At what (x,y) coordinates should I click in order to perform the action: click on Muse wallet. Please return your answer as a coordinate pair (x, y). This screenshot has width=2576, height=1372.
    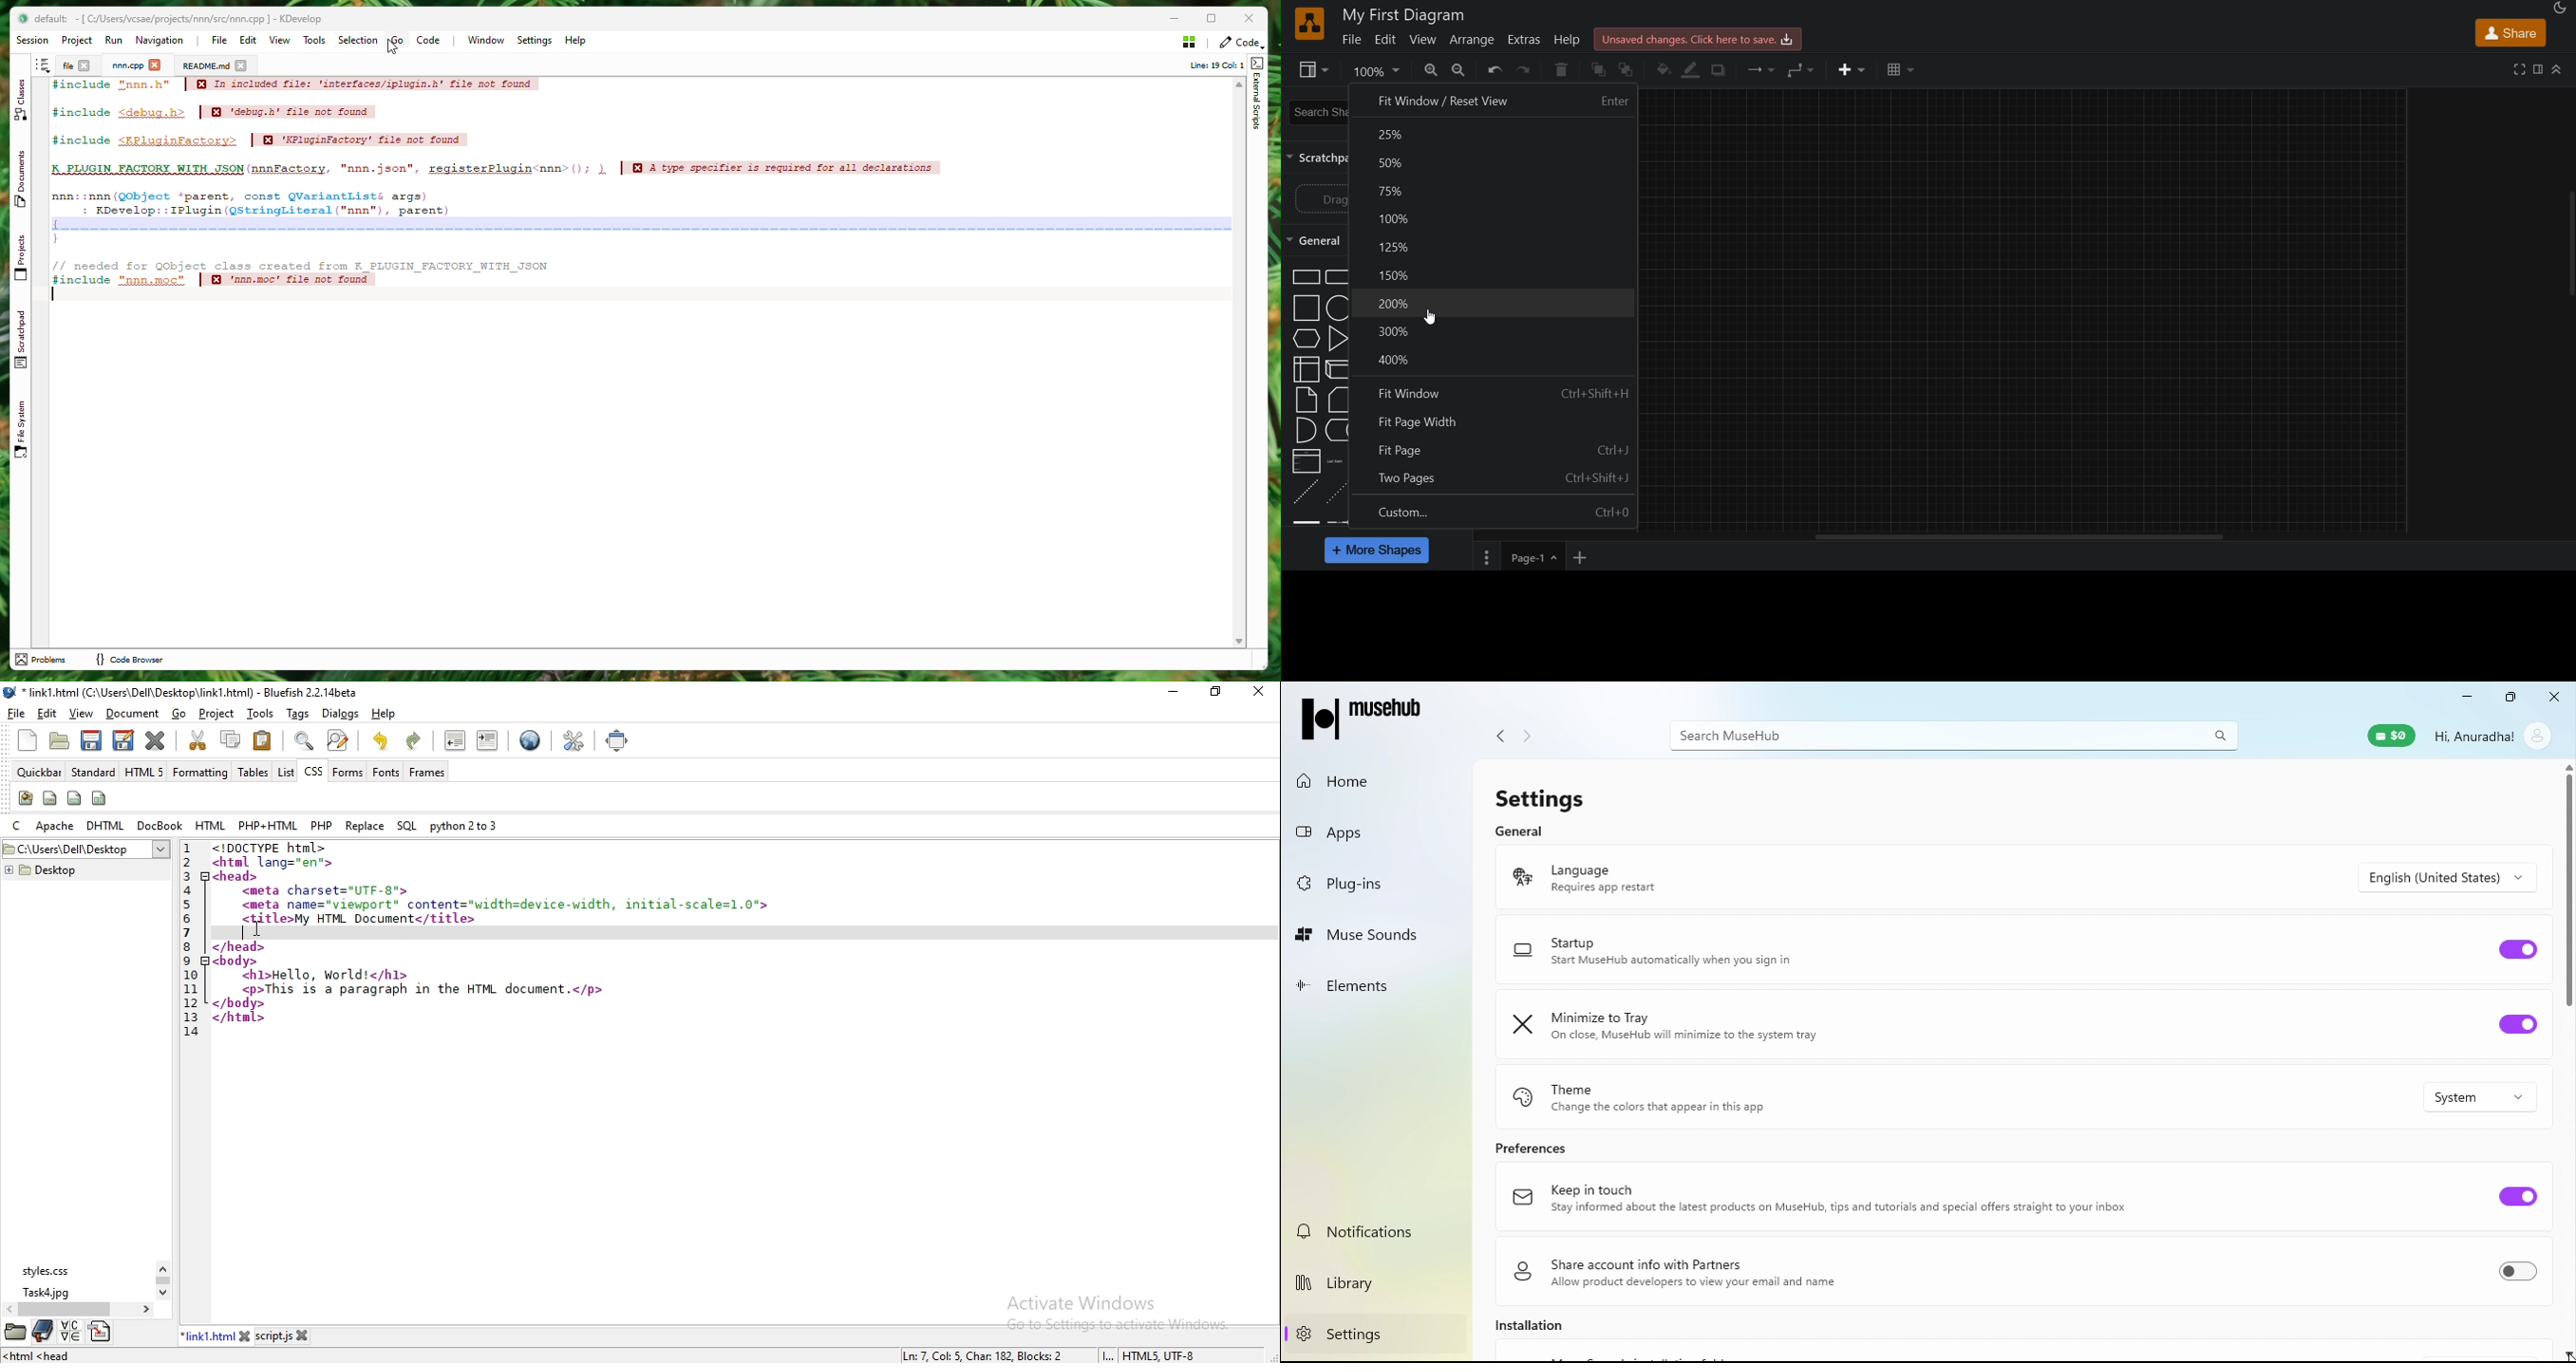
    Looking at the image, I should click on (2388, 736).